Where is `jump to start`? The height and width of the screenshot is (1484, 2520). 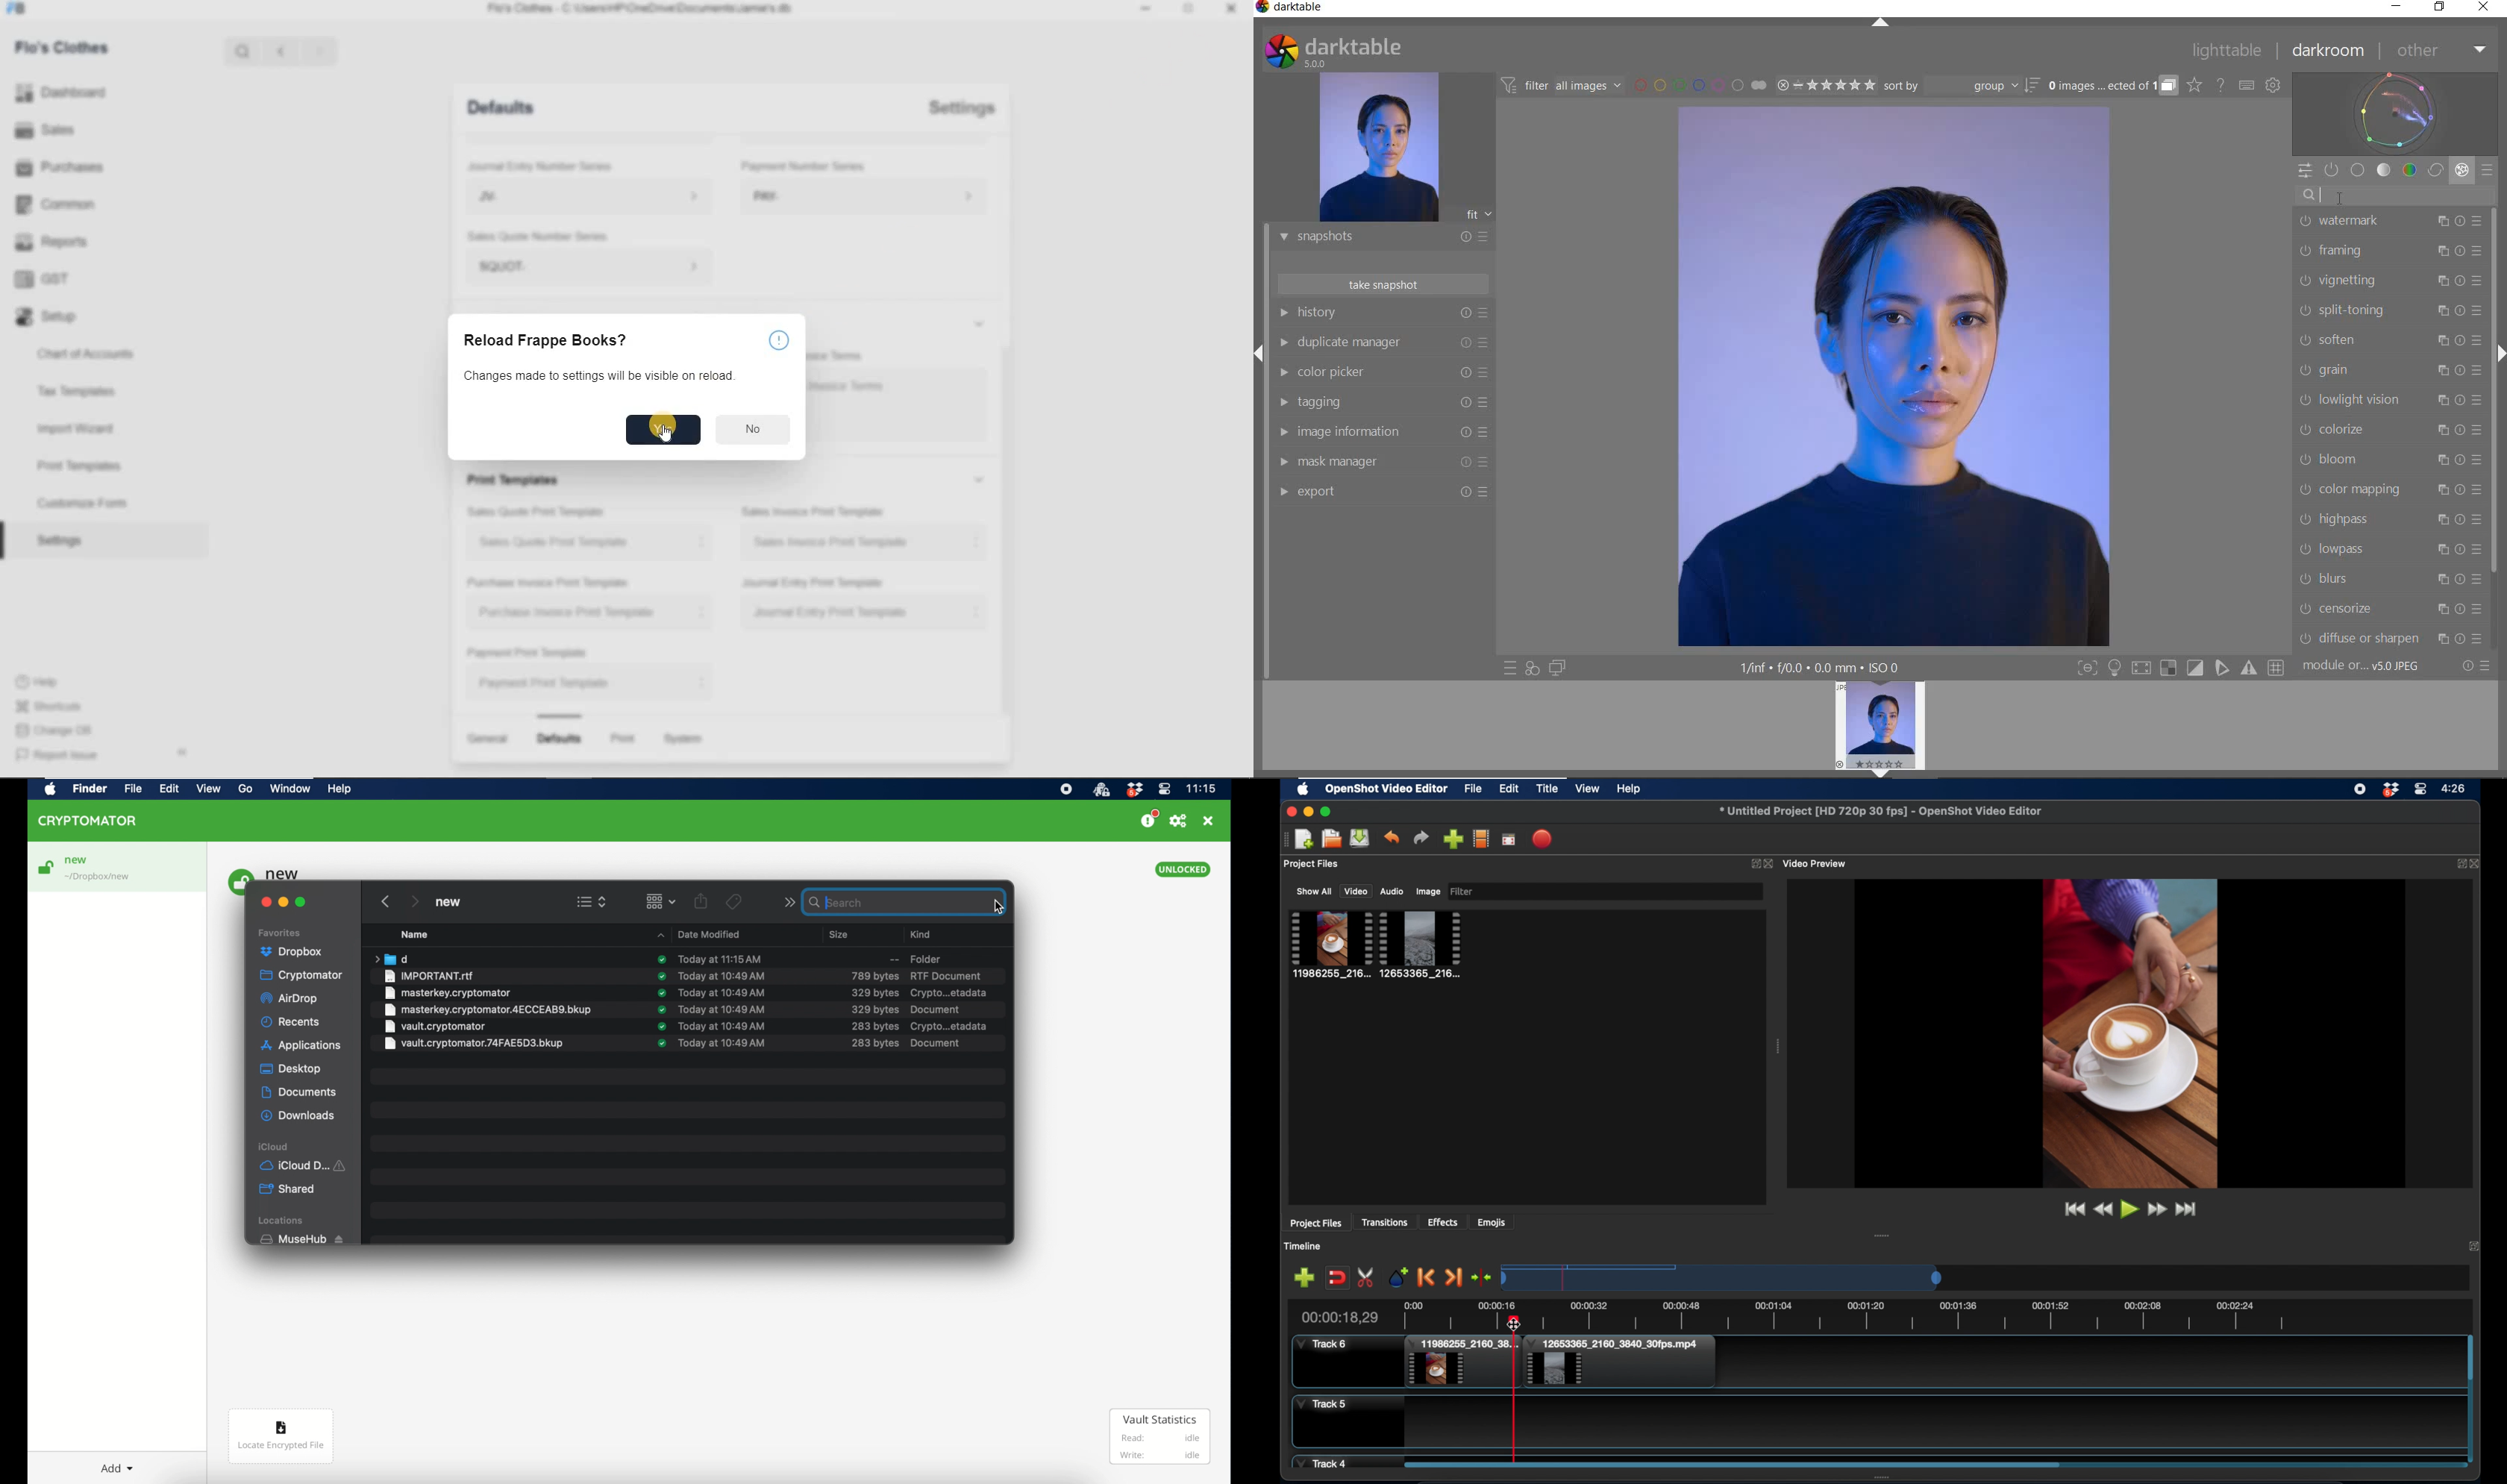
jump to start is located at coordinates (2072, 1209).